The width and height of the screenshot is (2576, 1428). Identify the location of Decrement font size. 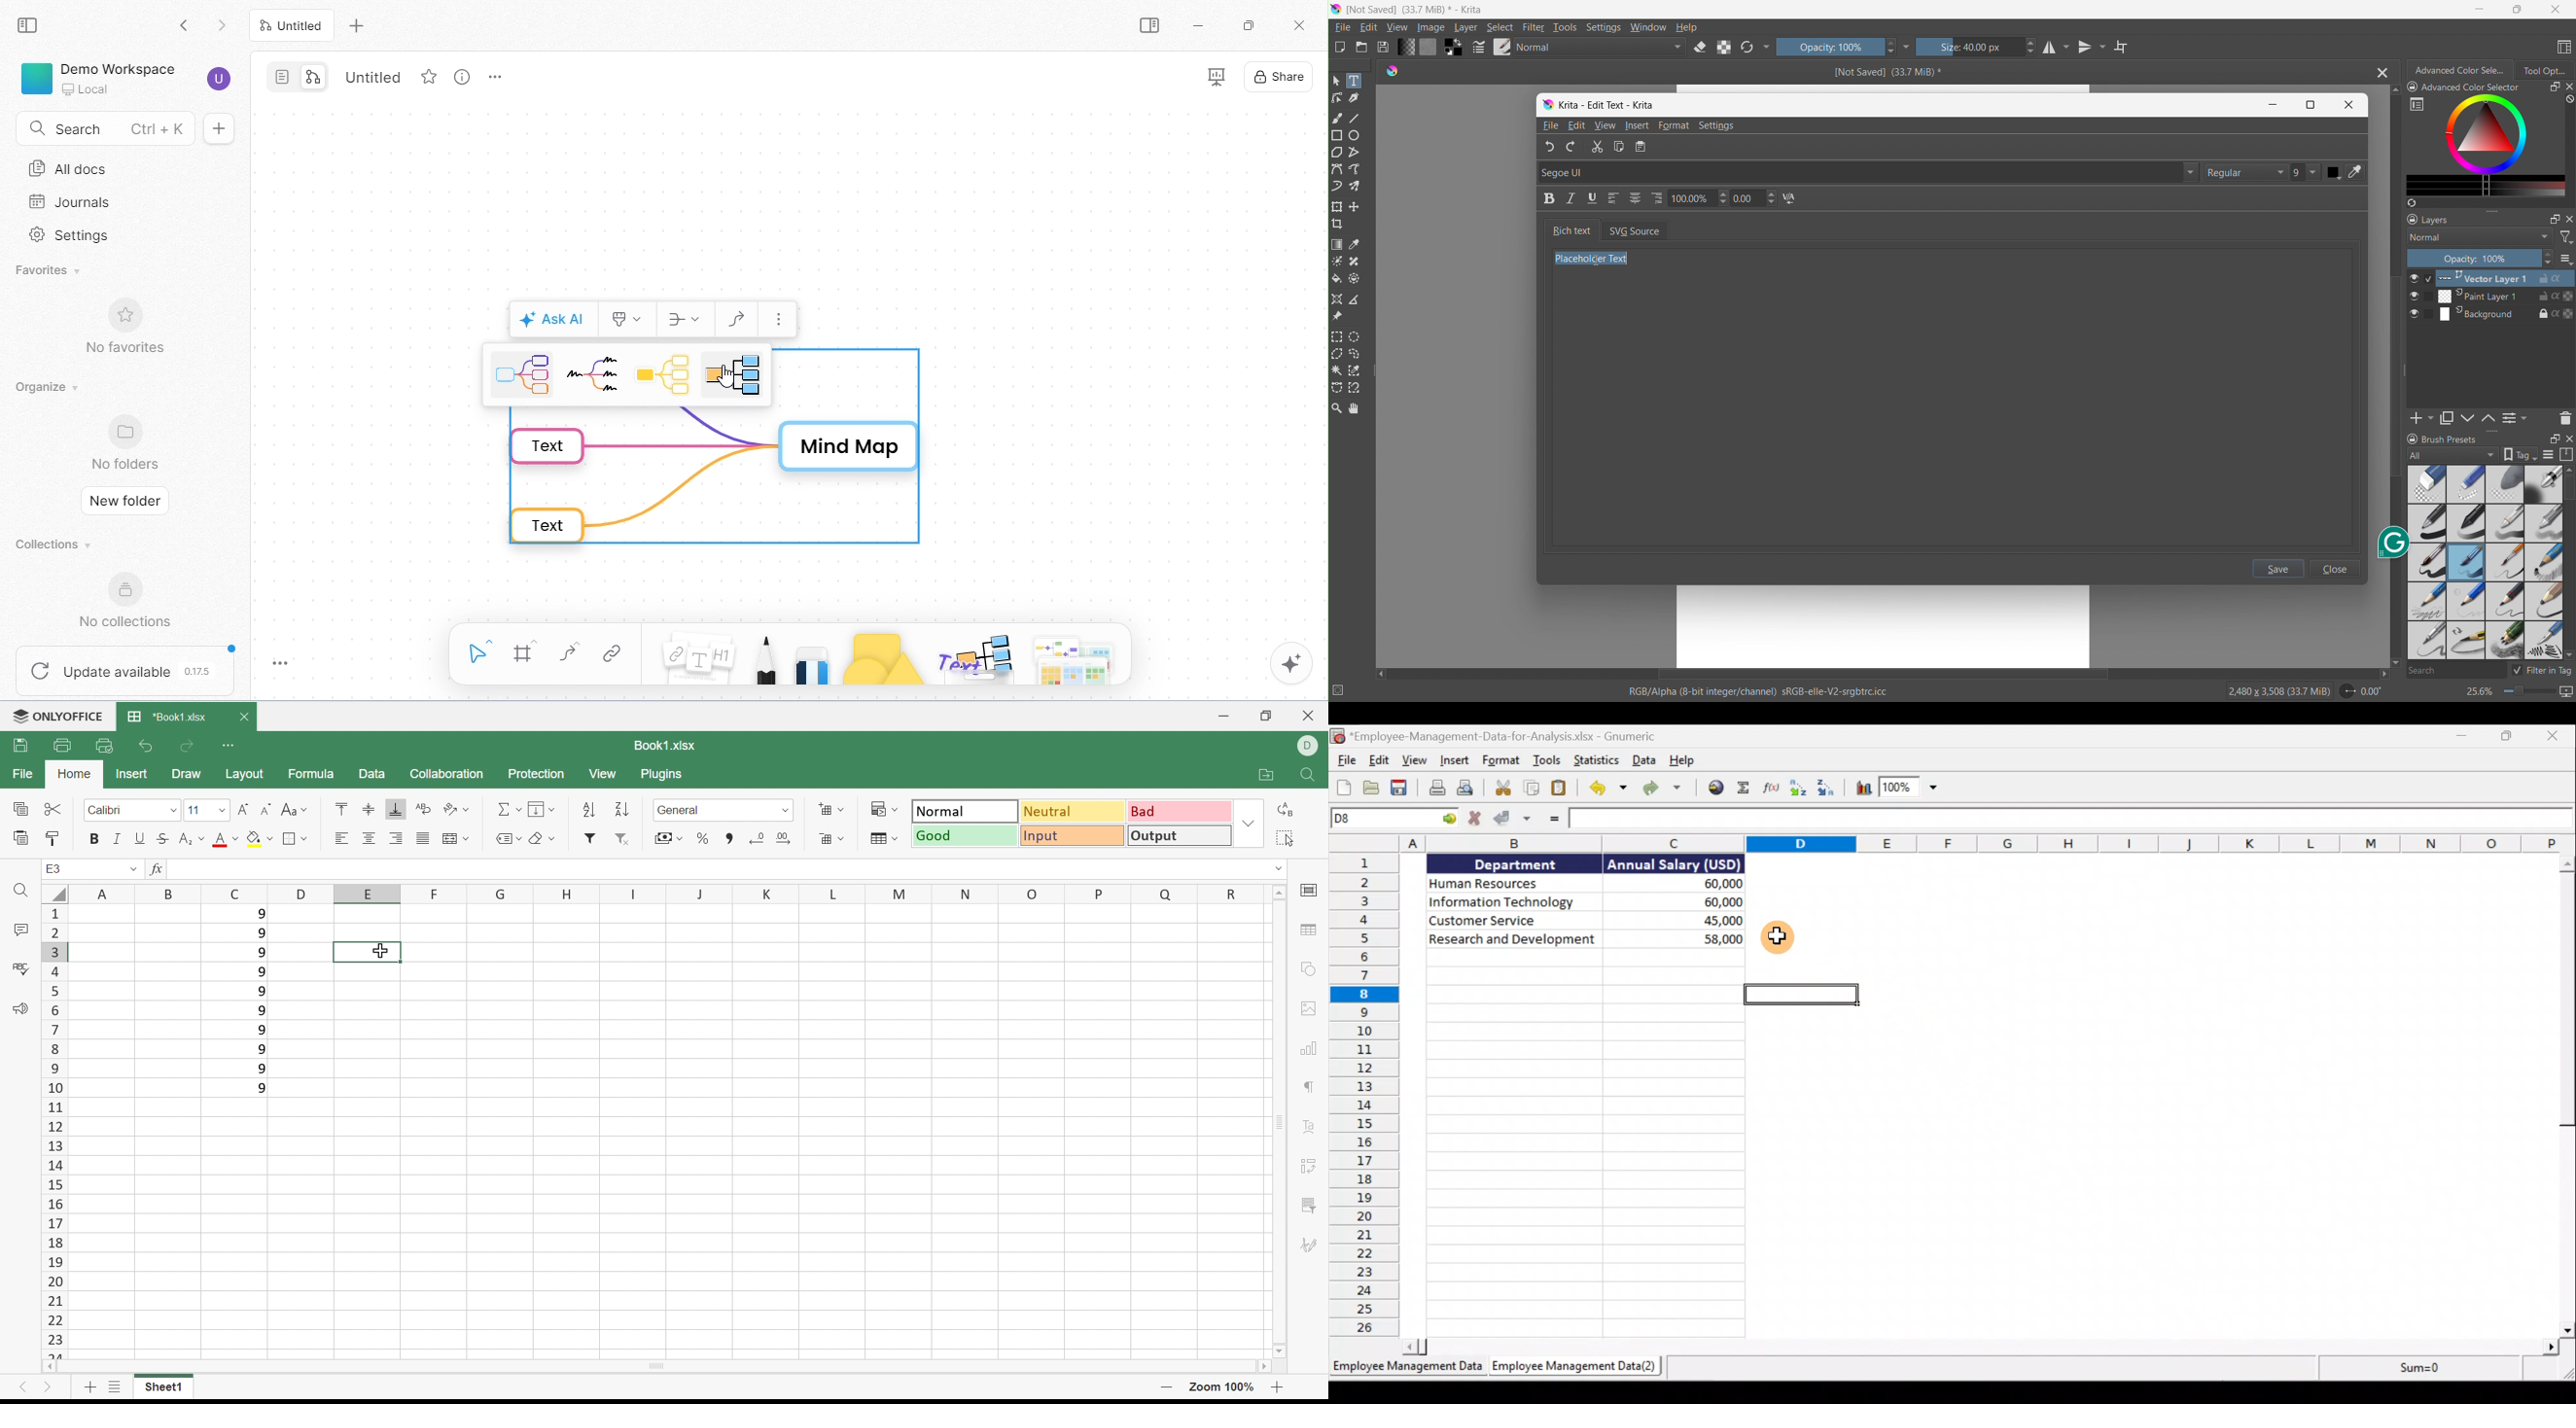
(266, 809).